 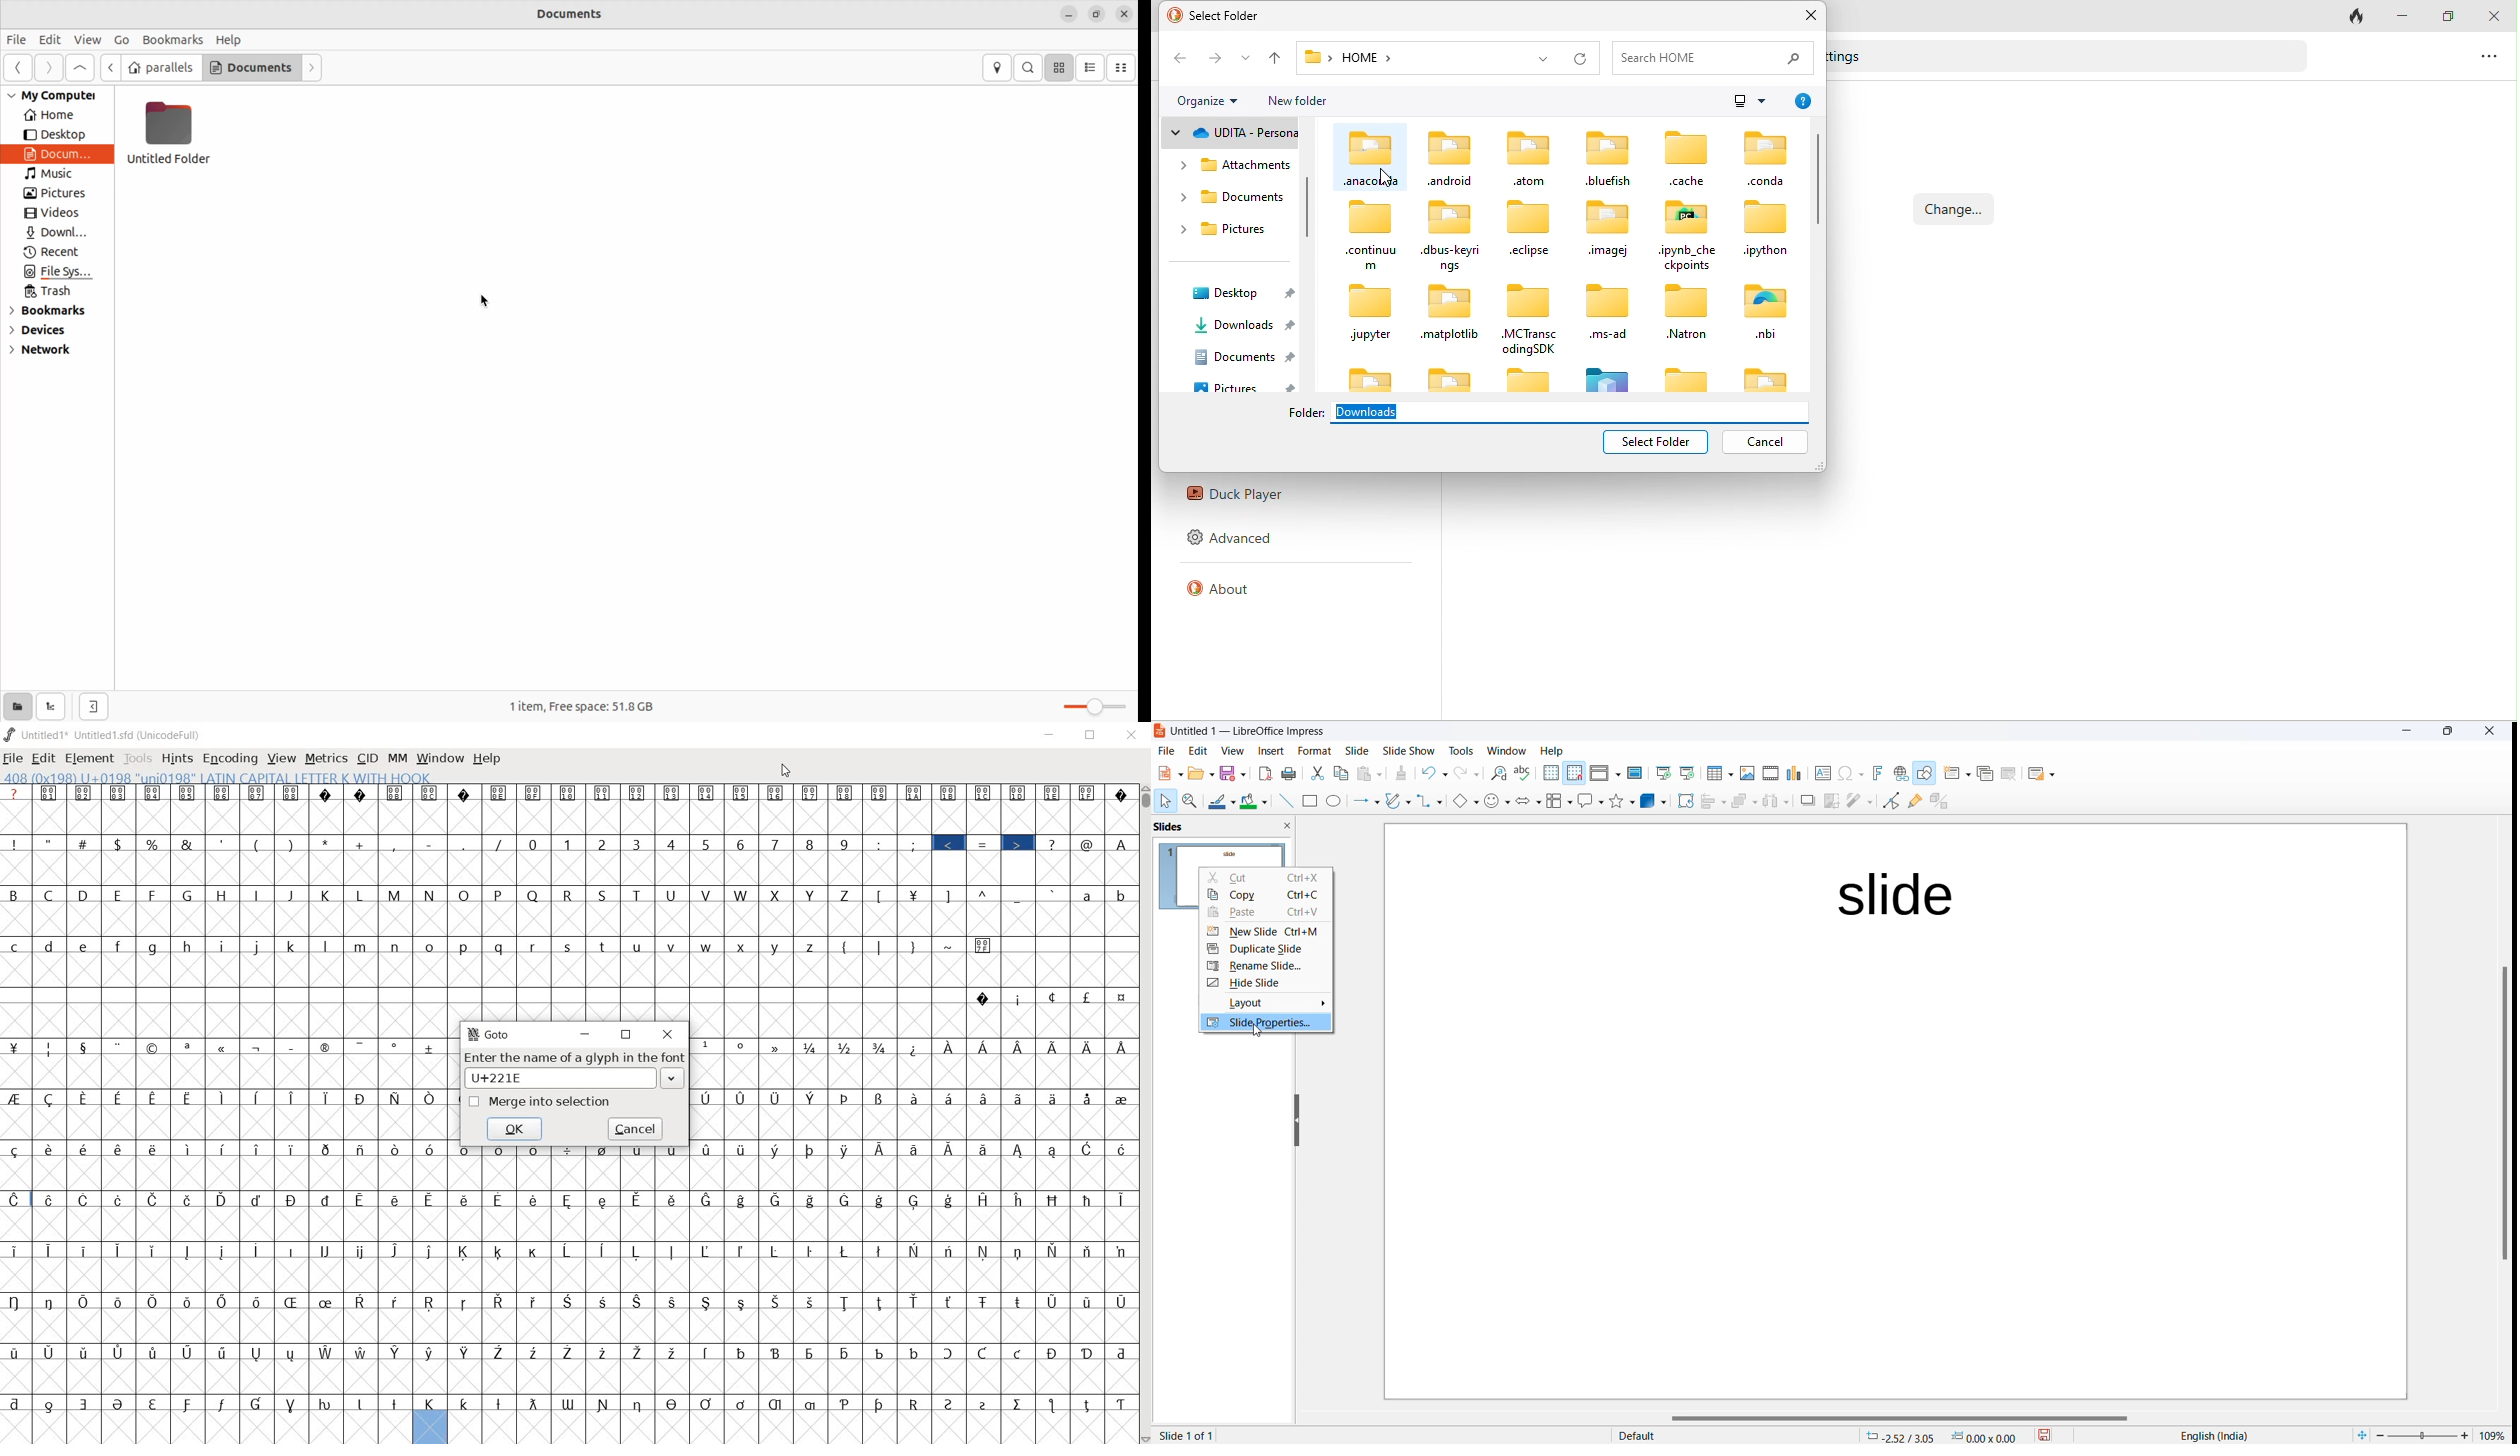 What do you see at coordinates (1245, 323) in the screenshot?
I see `downloads` at bounding box center [1245, 323].